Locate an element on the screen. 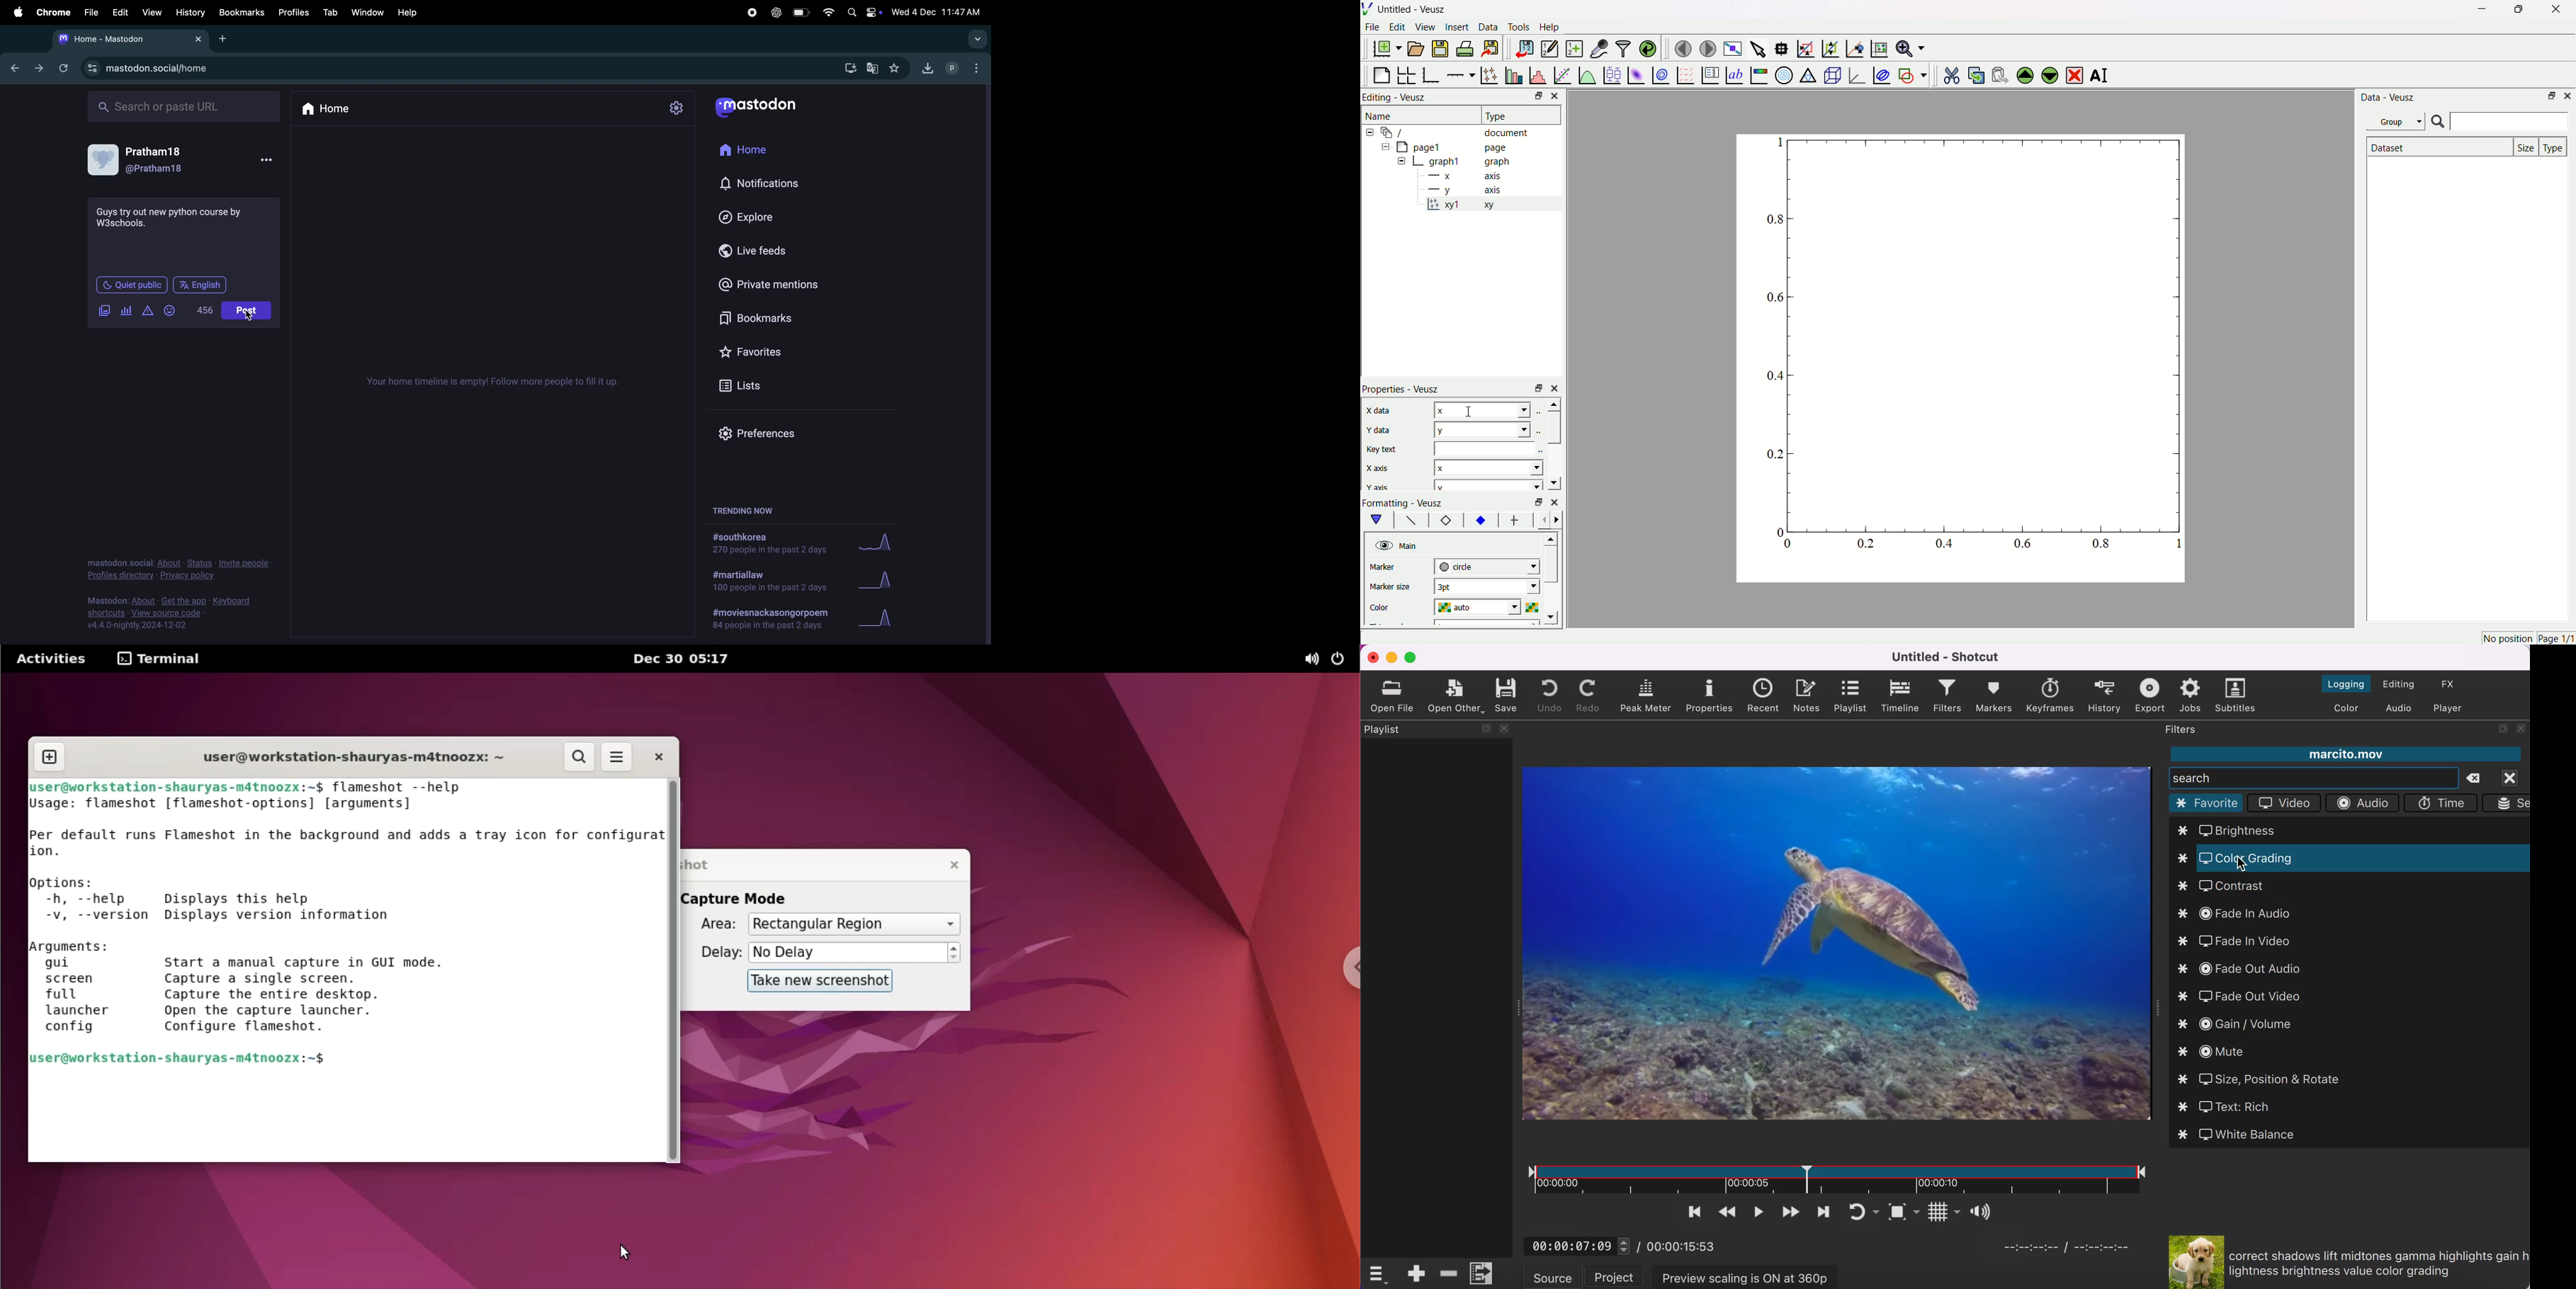 Image resolution: width=2576 pixels, height=1316 pixels. move right is located at coordinates (1560, 519).